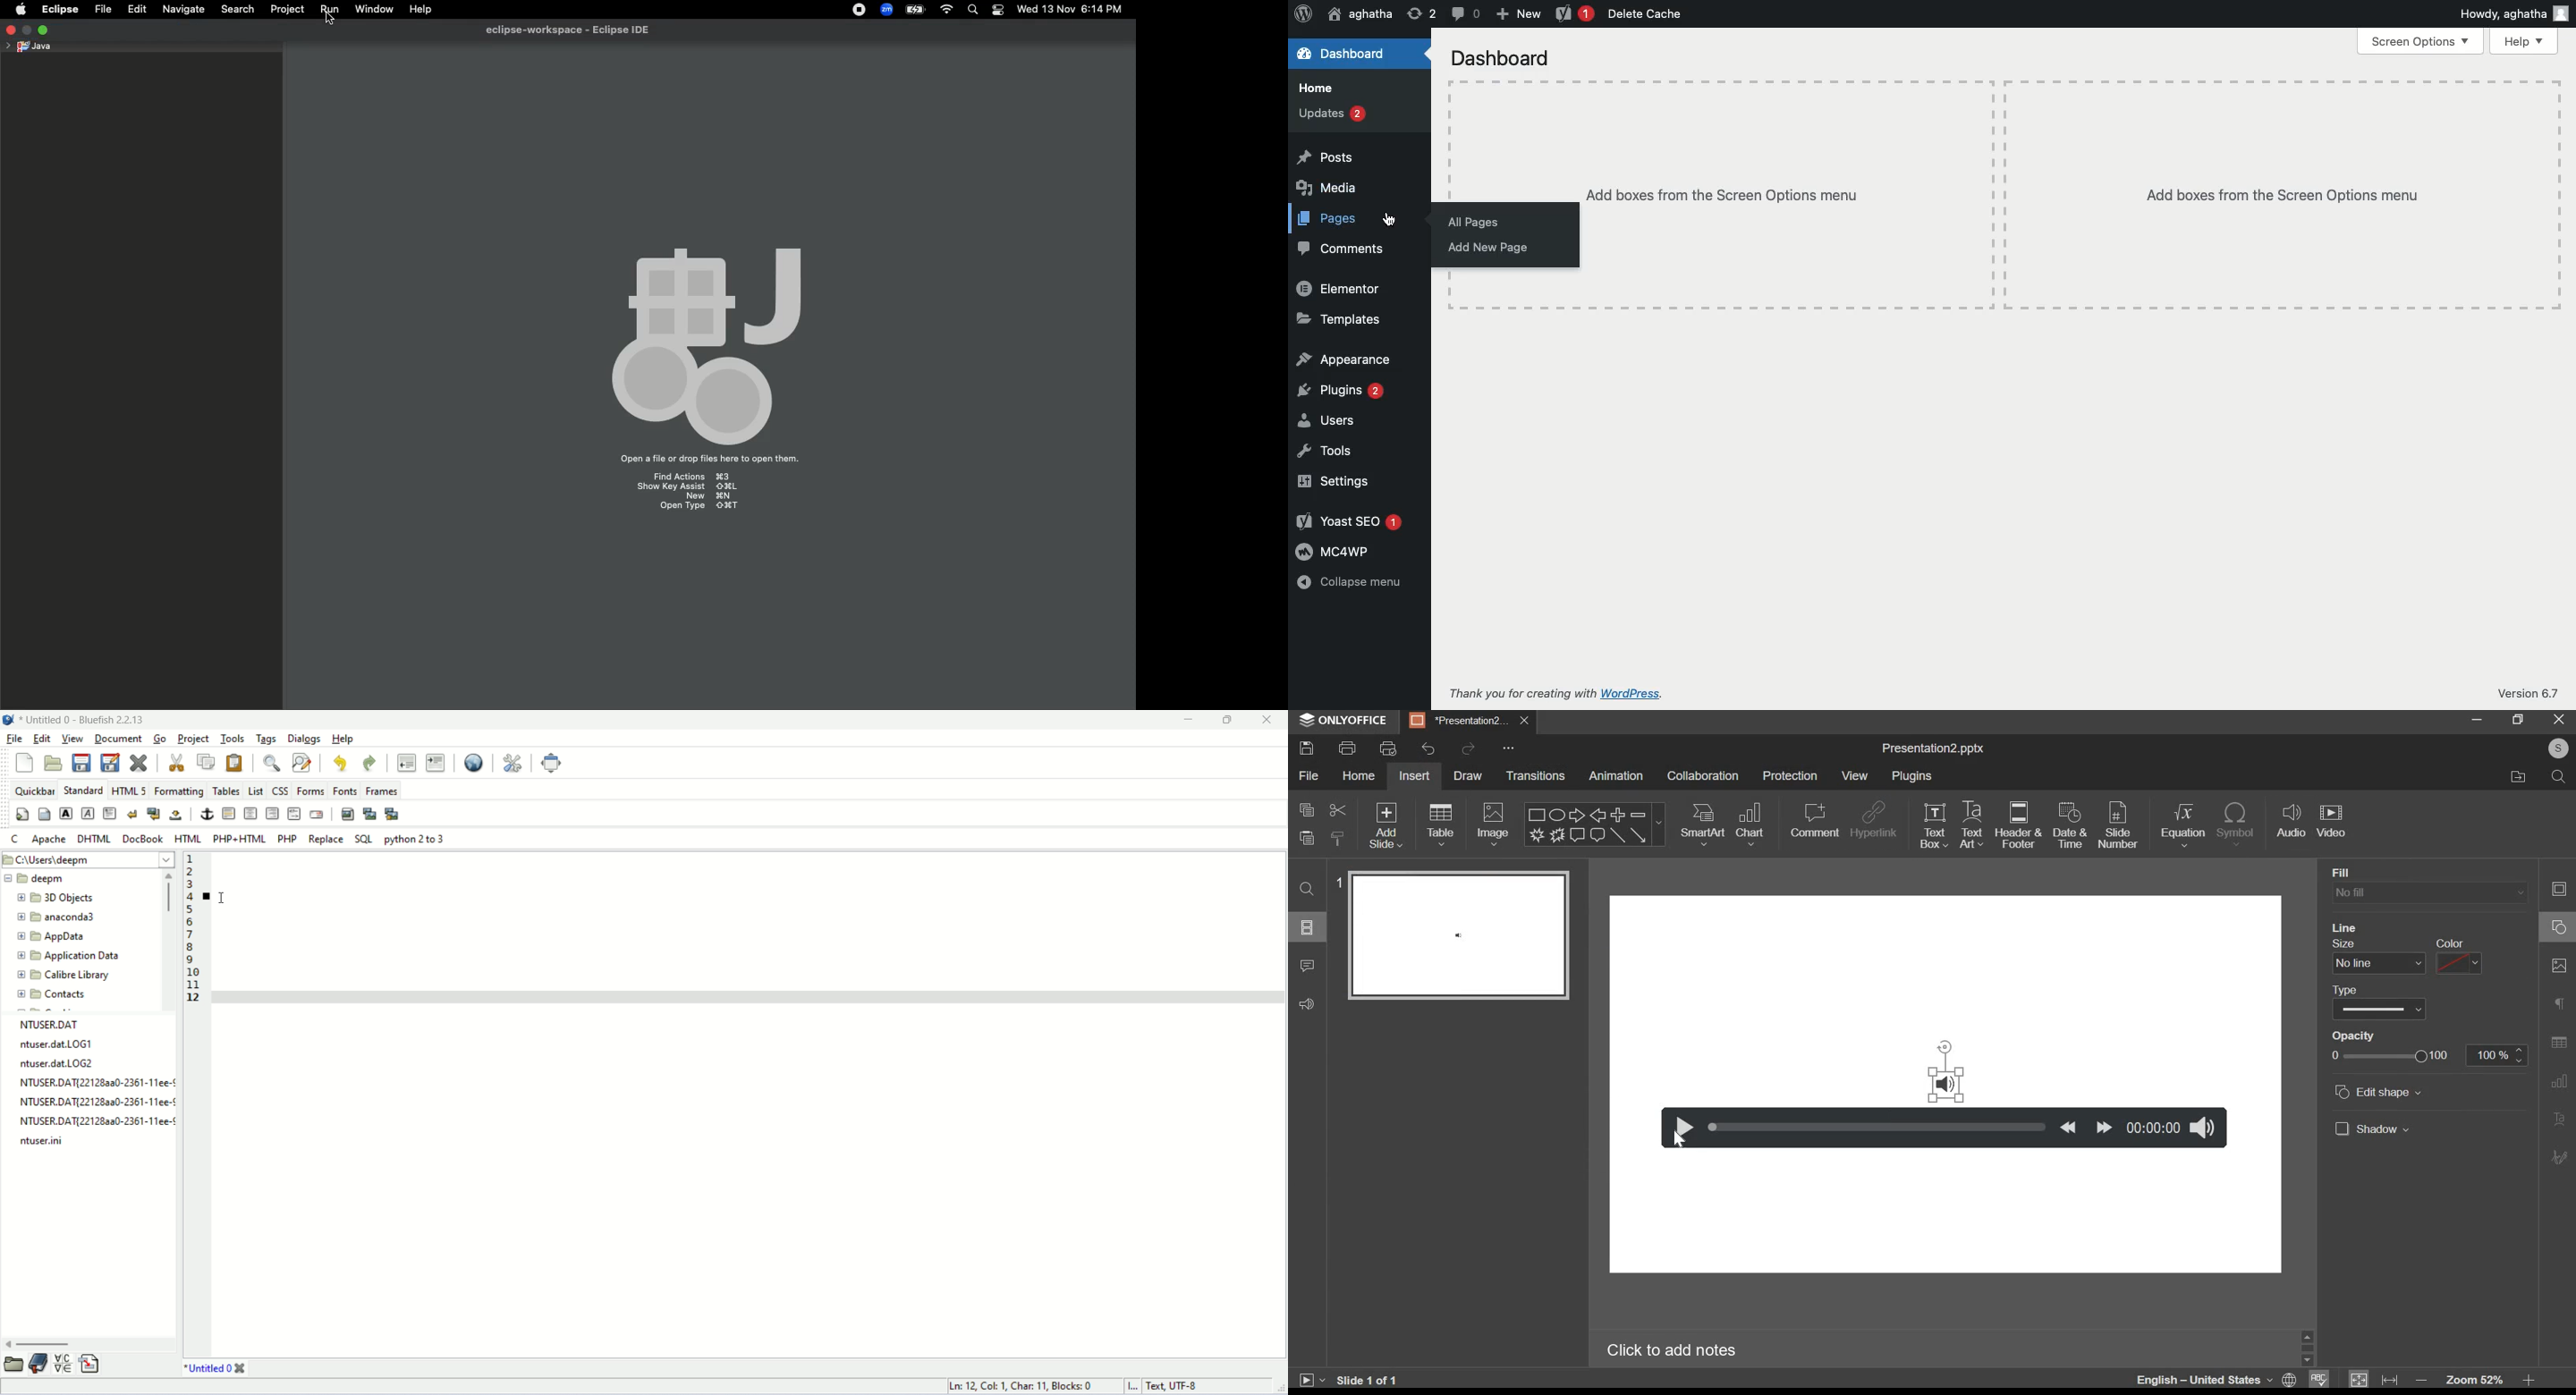 This screenshot has height=1400, width=2576. What do you see at coordinates (1458, 935) in the screenshot?
I see `slide 1 preview` at bounding box center [1458, 935].